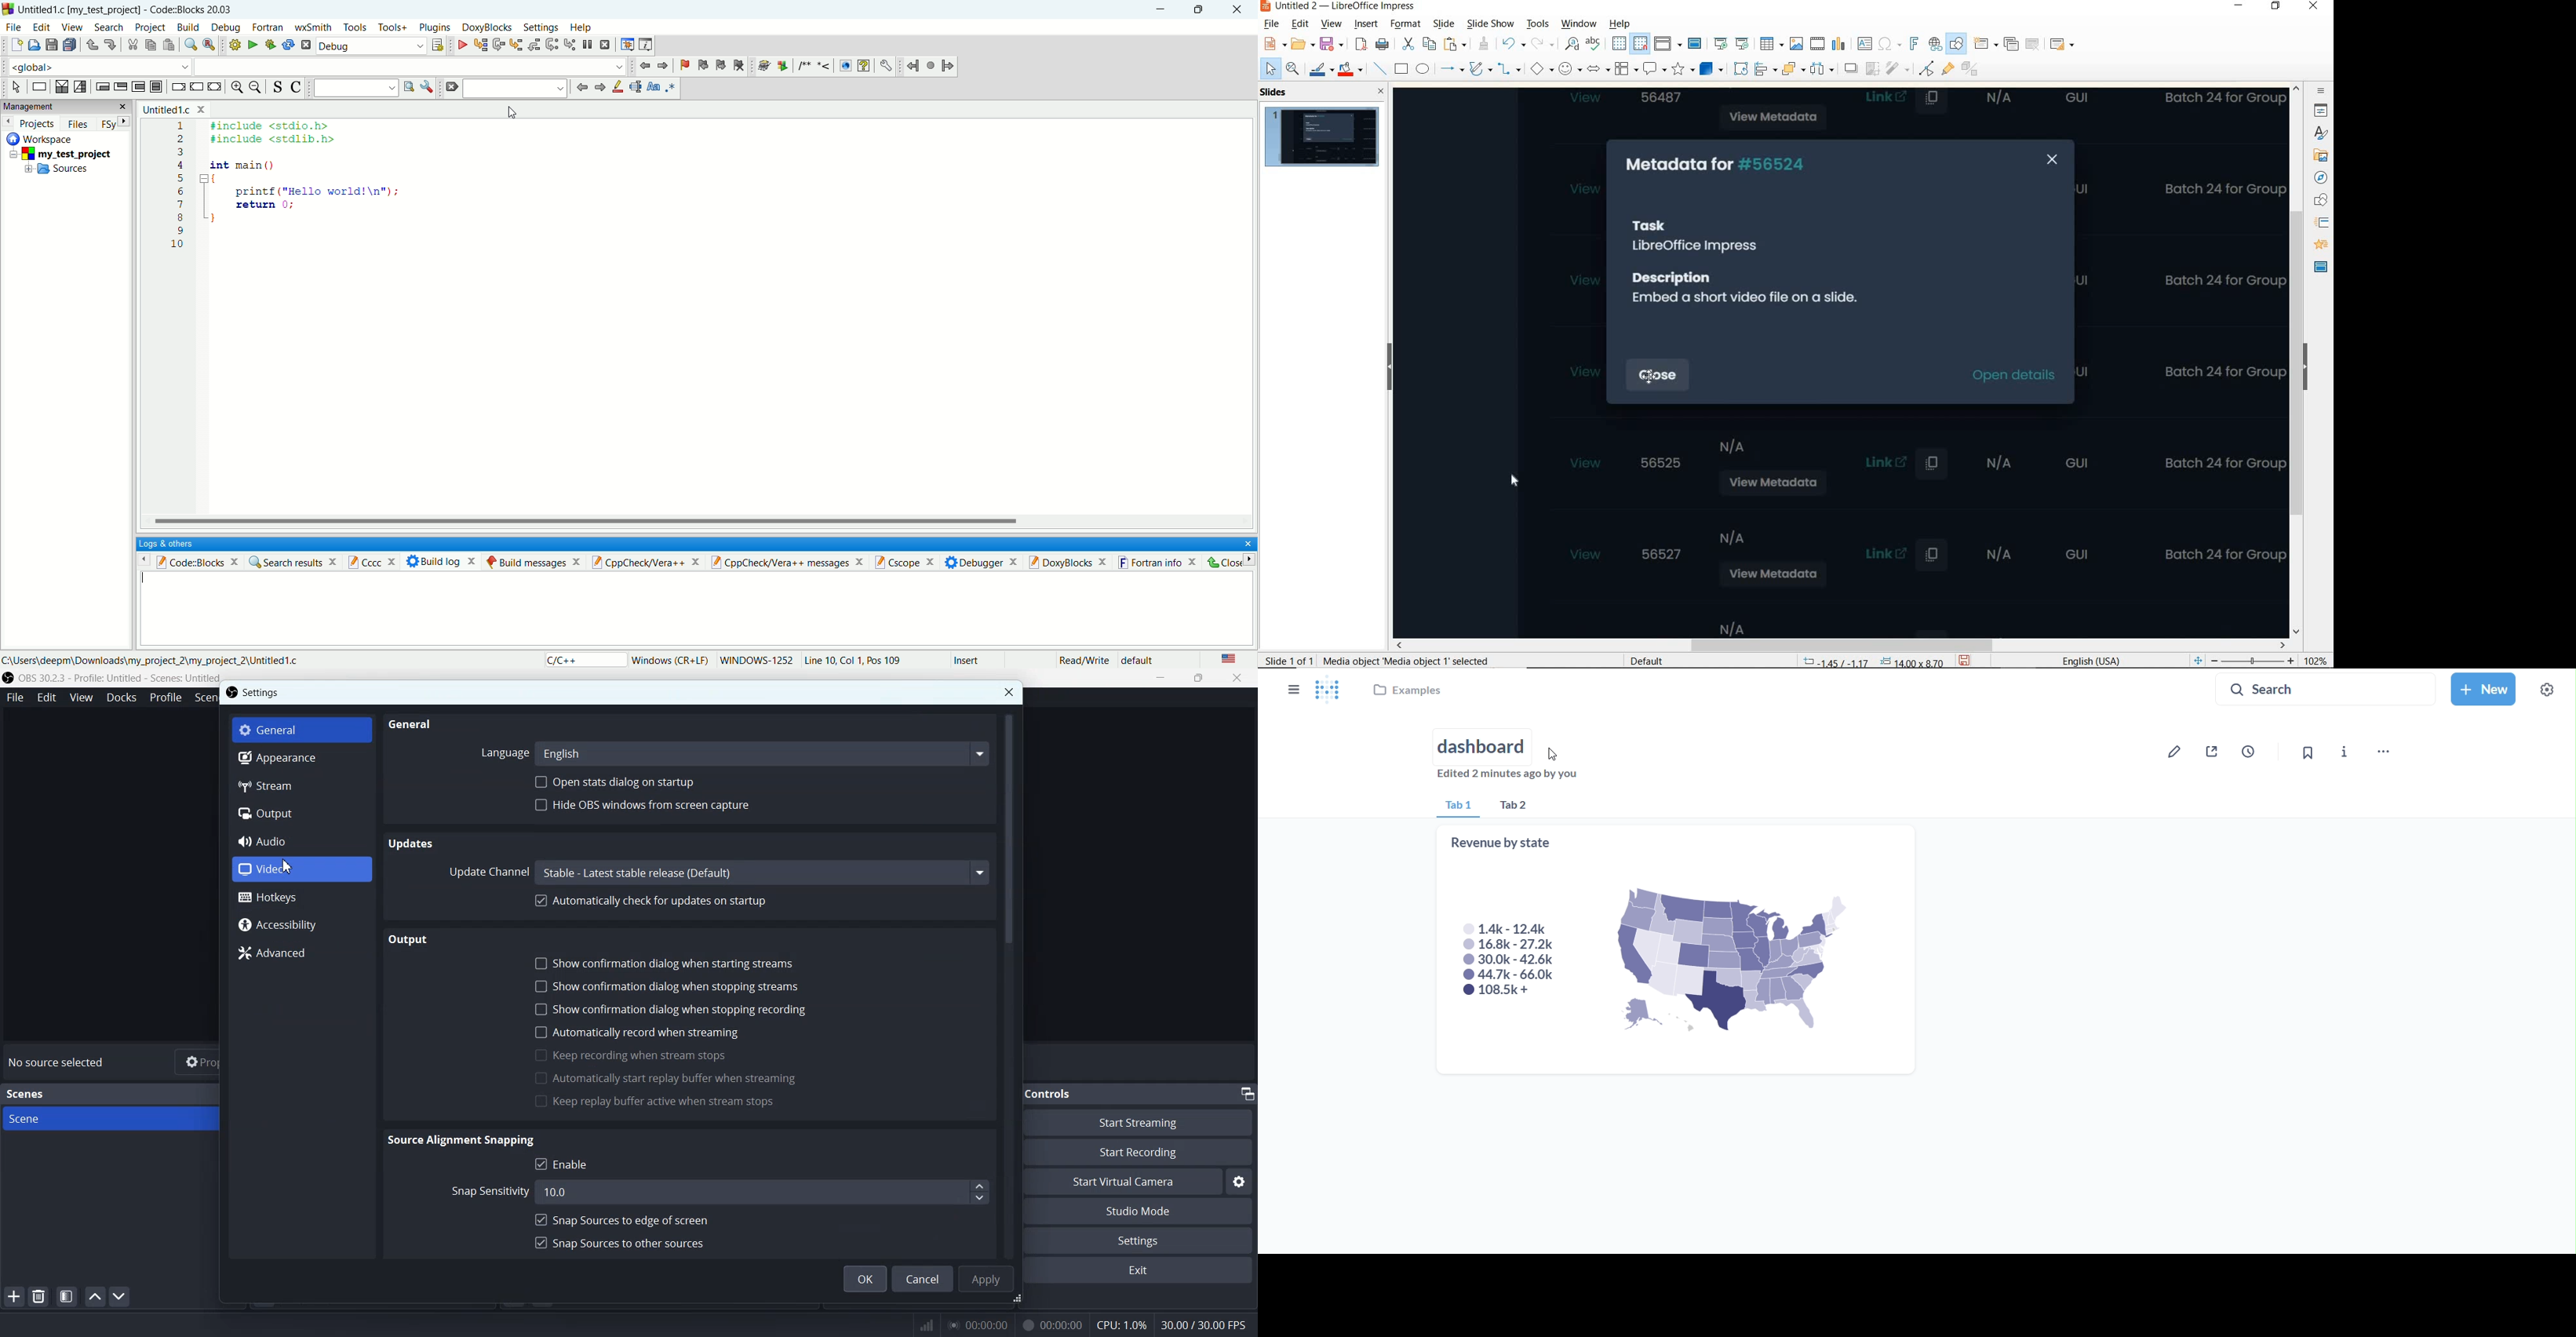 This screenshot has height=1344, width=2576. What do you see at coordinates (1852, 69) in the screenshot?
I see `icon` at bounding box center [1852, 69].